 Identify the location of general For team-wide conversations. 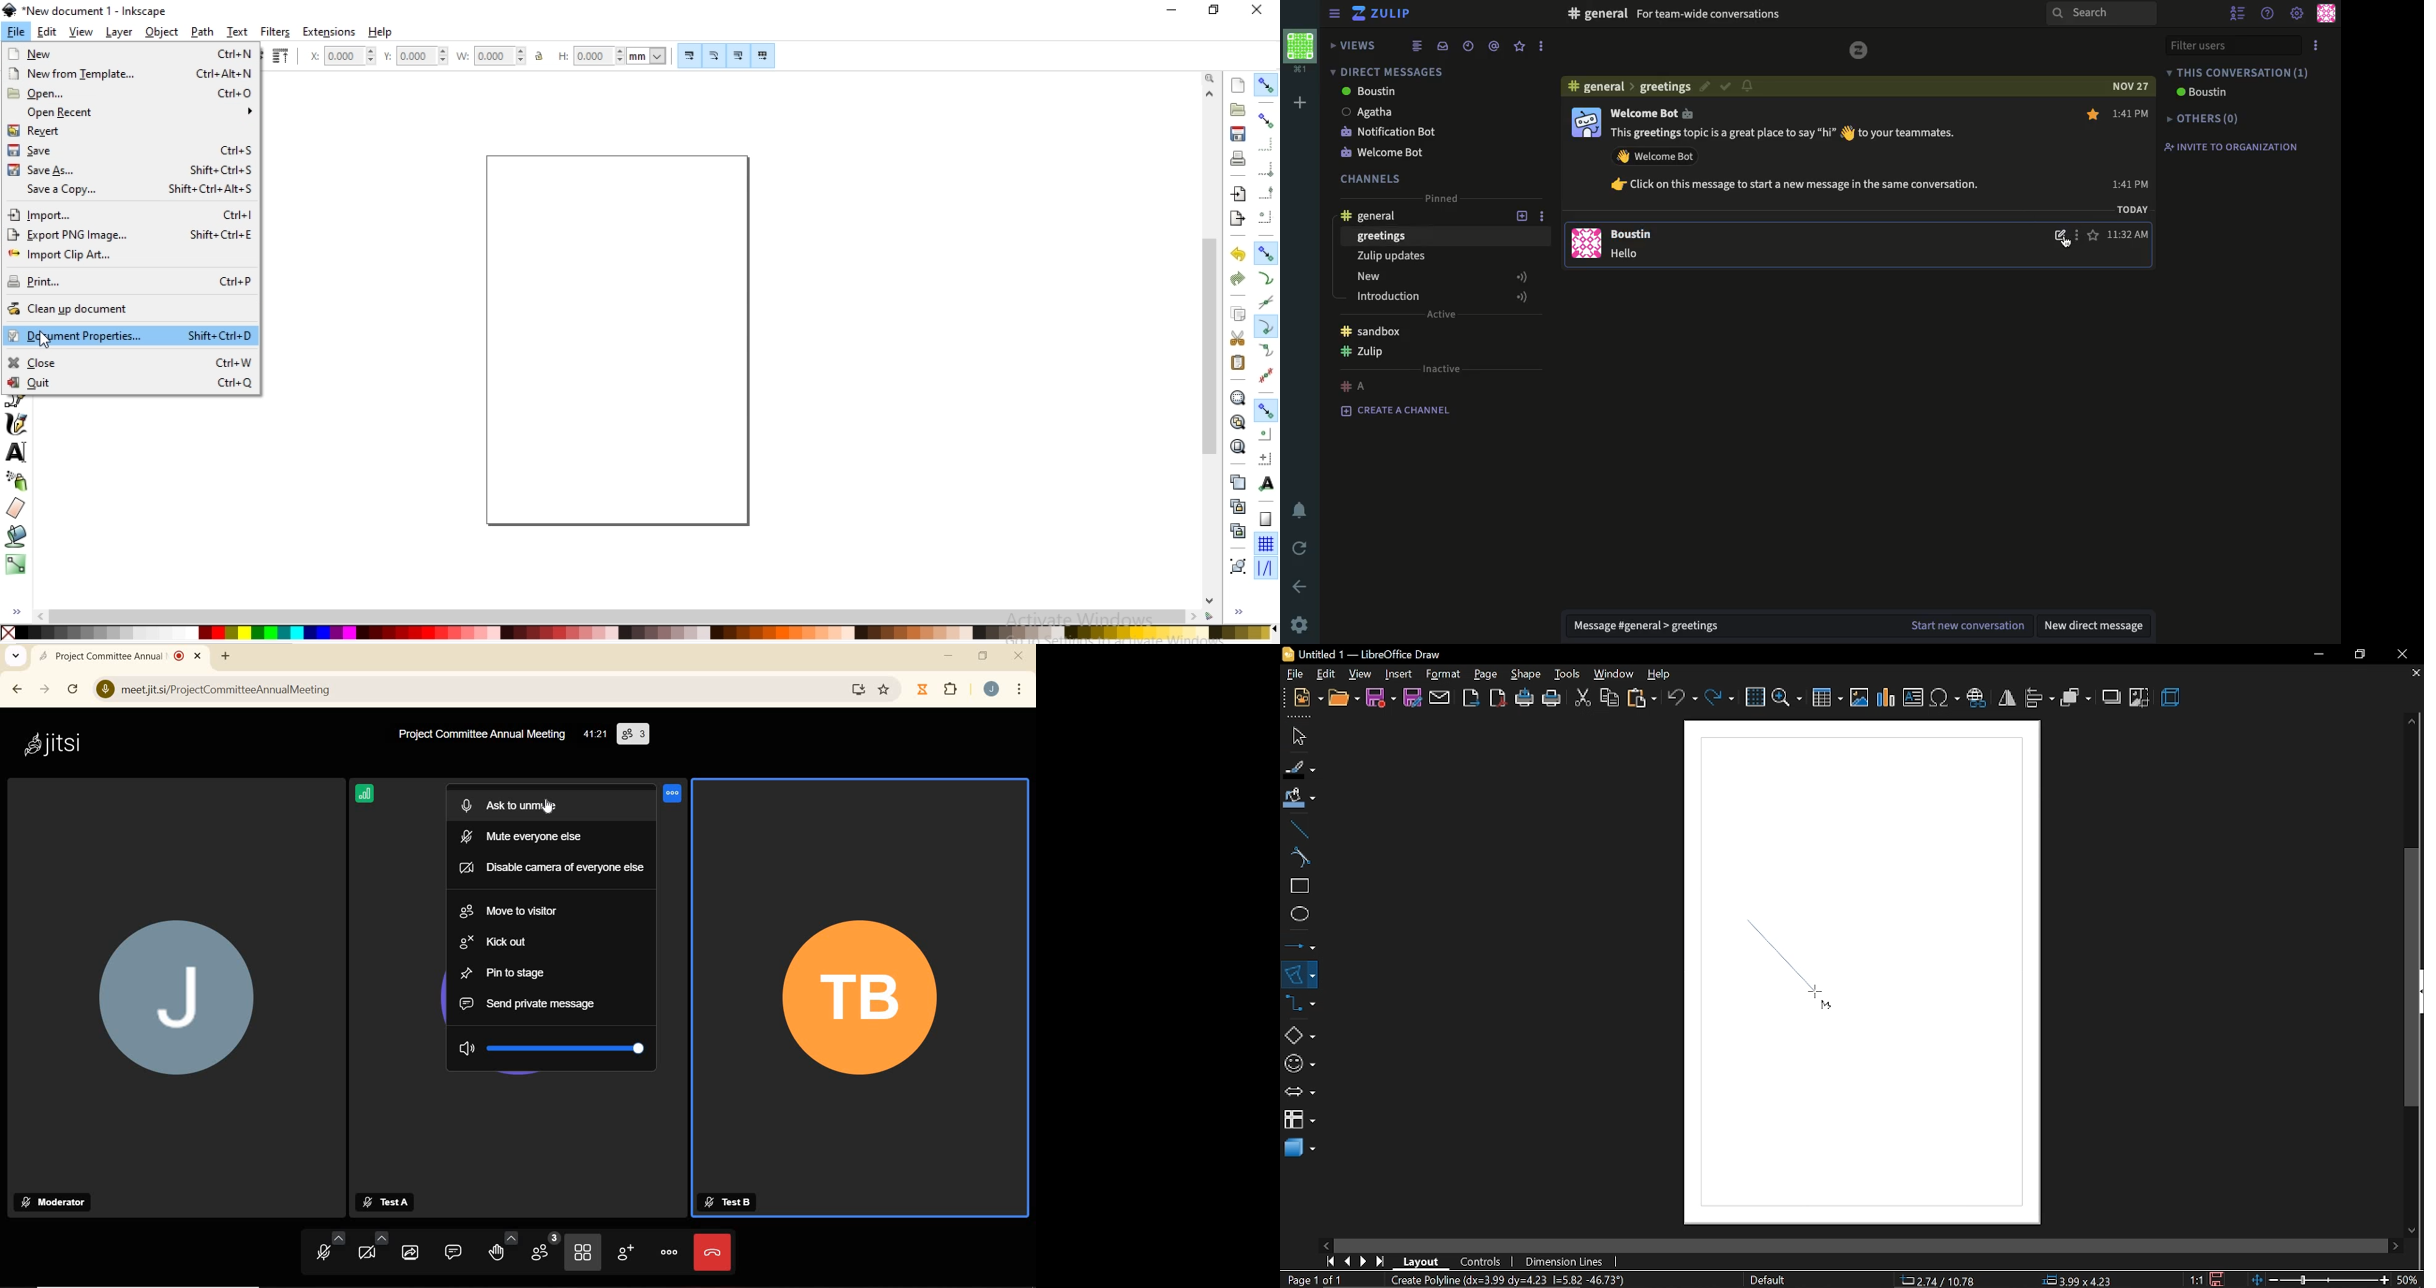
(1679, 14).